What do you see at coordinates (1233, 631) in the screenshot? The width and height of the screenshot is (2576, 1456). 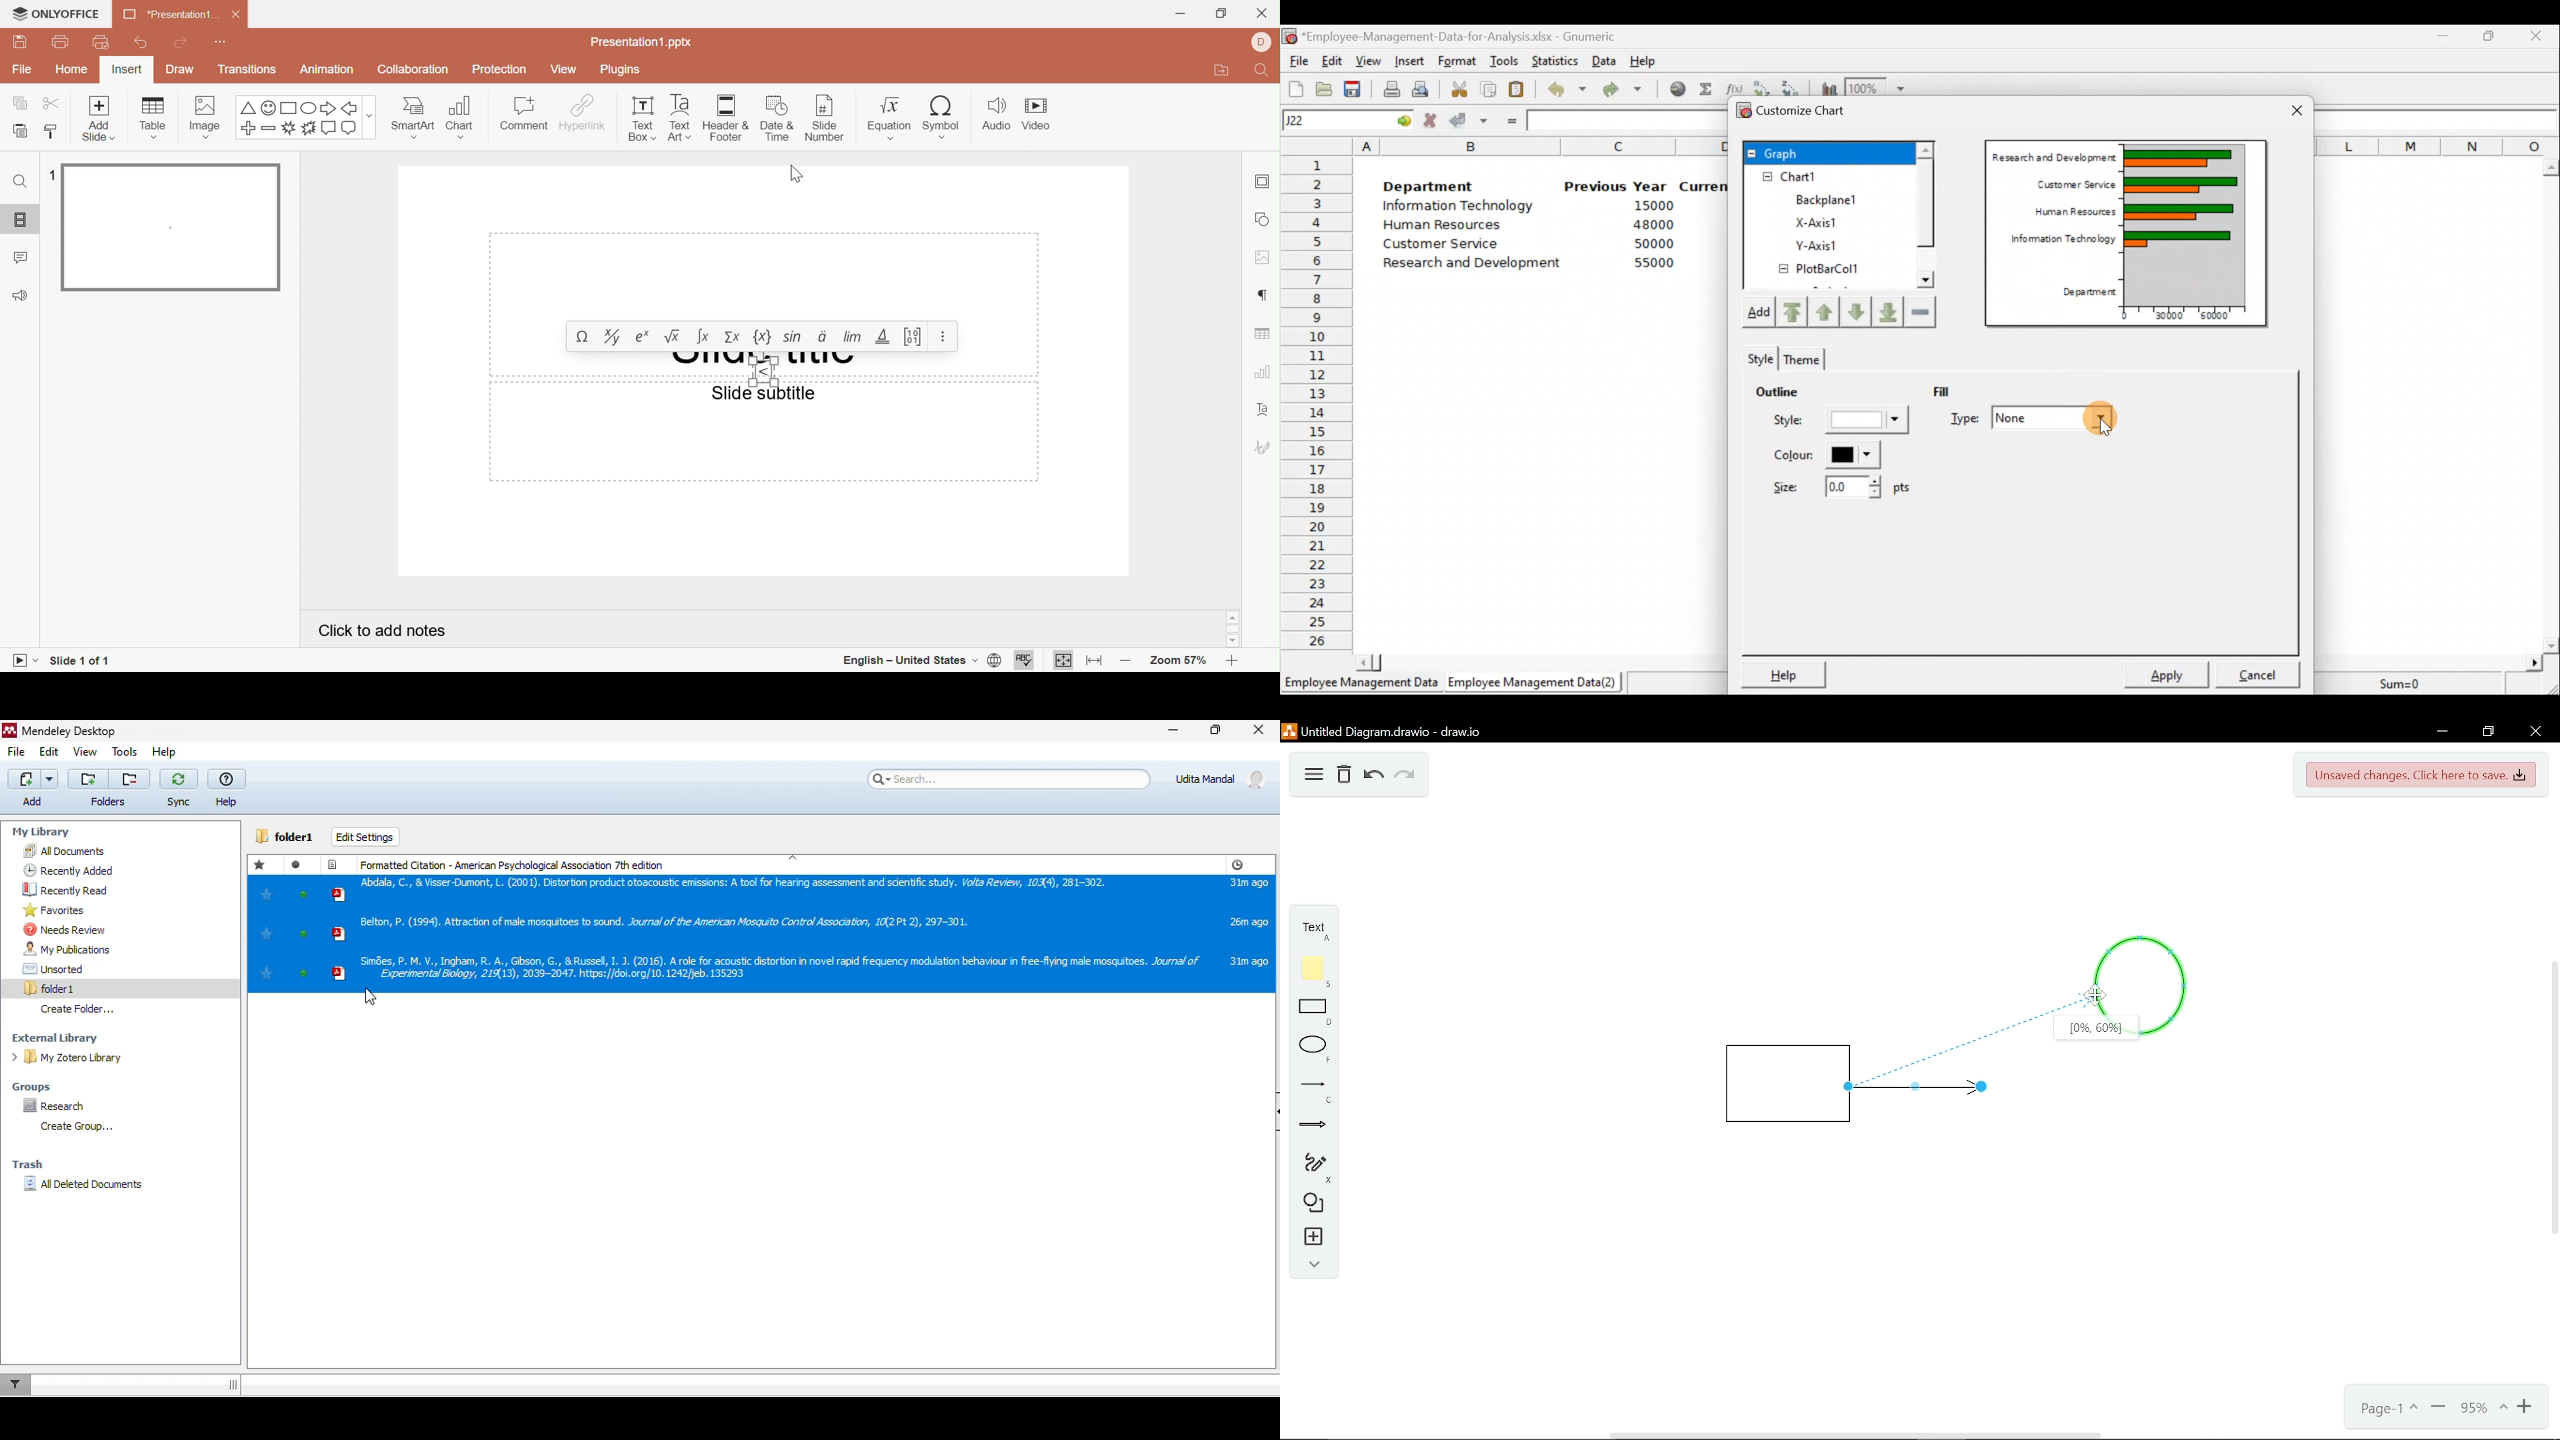 I see `Scroll Bar` at bounding box center [1233, 631].